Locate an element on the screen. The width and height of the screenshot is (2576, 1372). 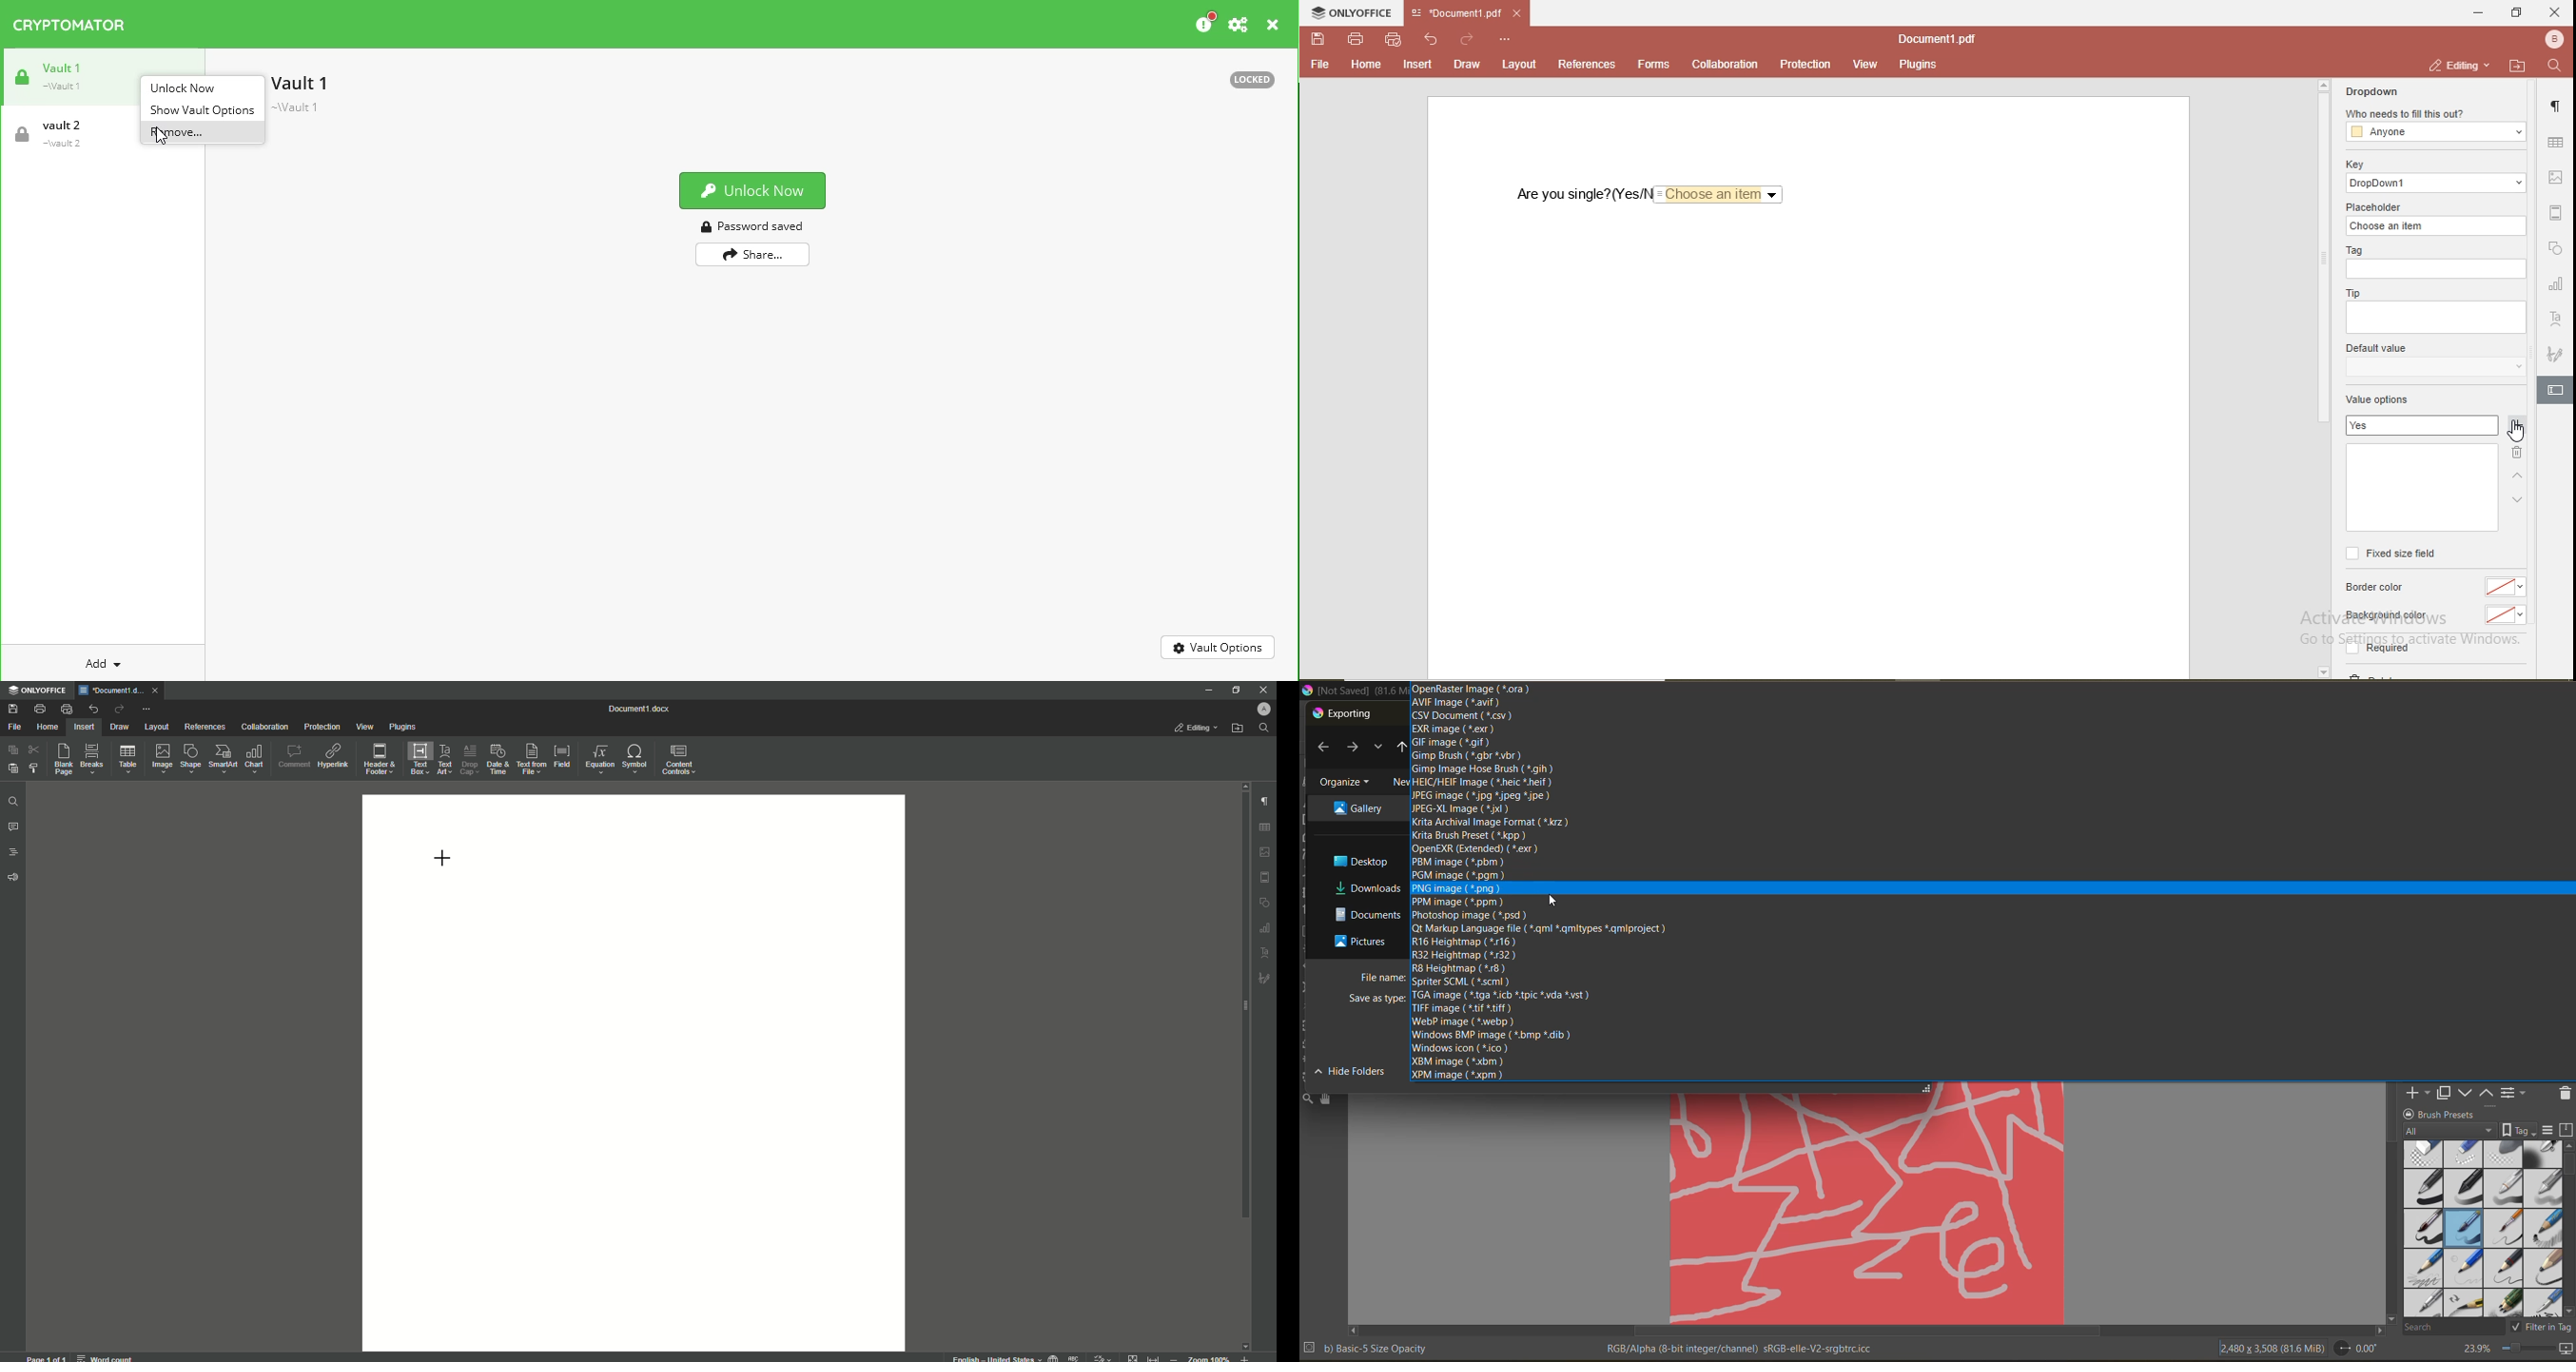
Search is located at coordinates (1264, 728).